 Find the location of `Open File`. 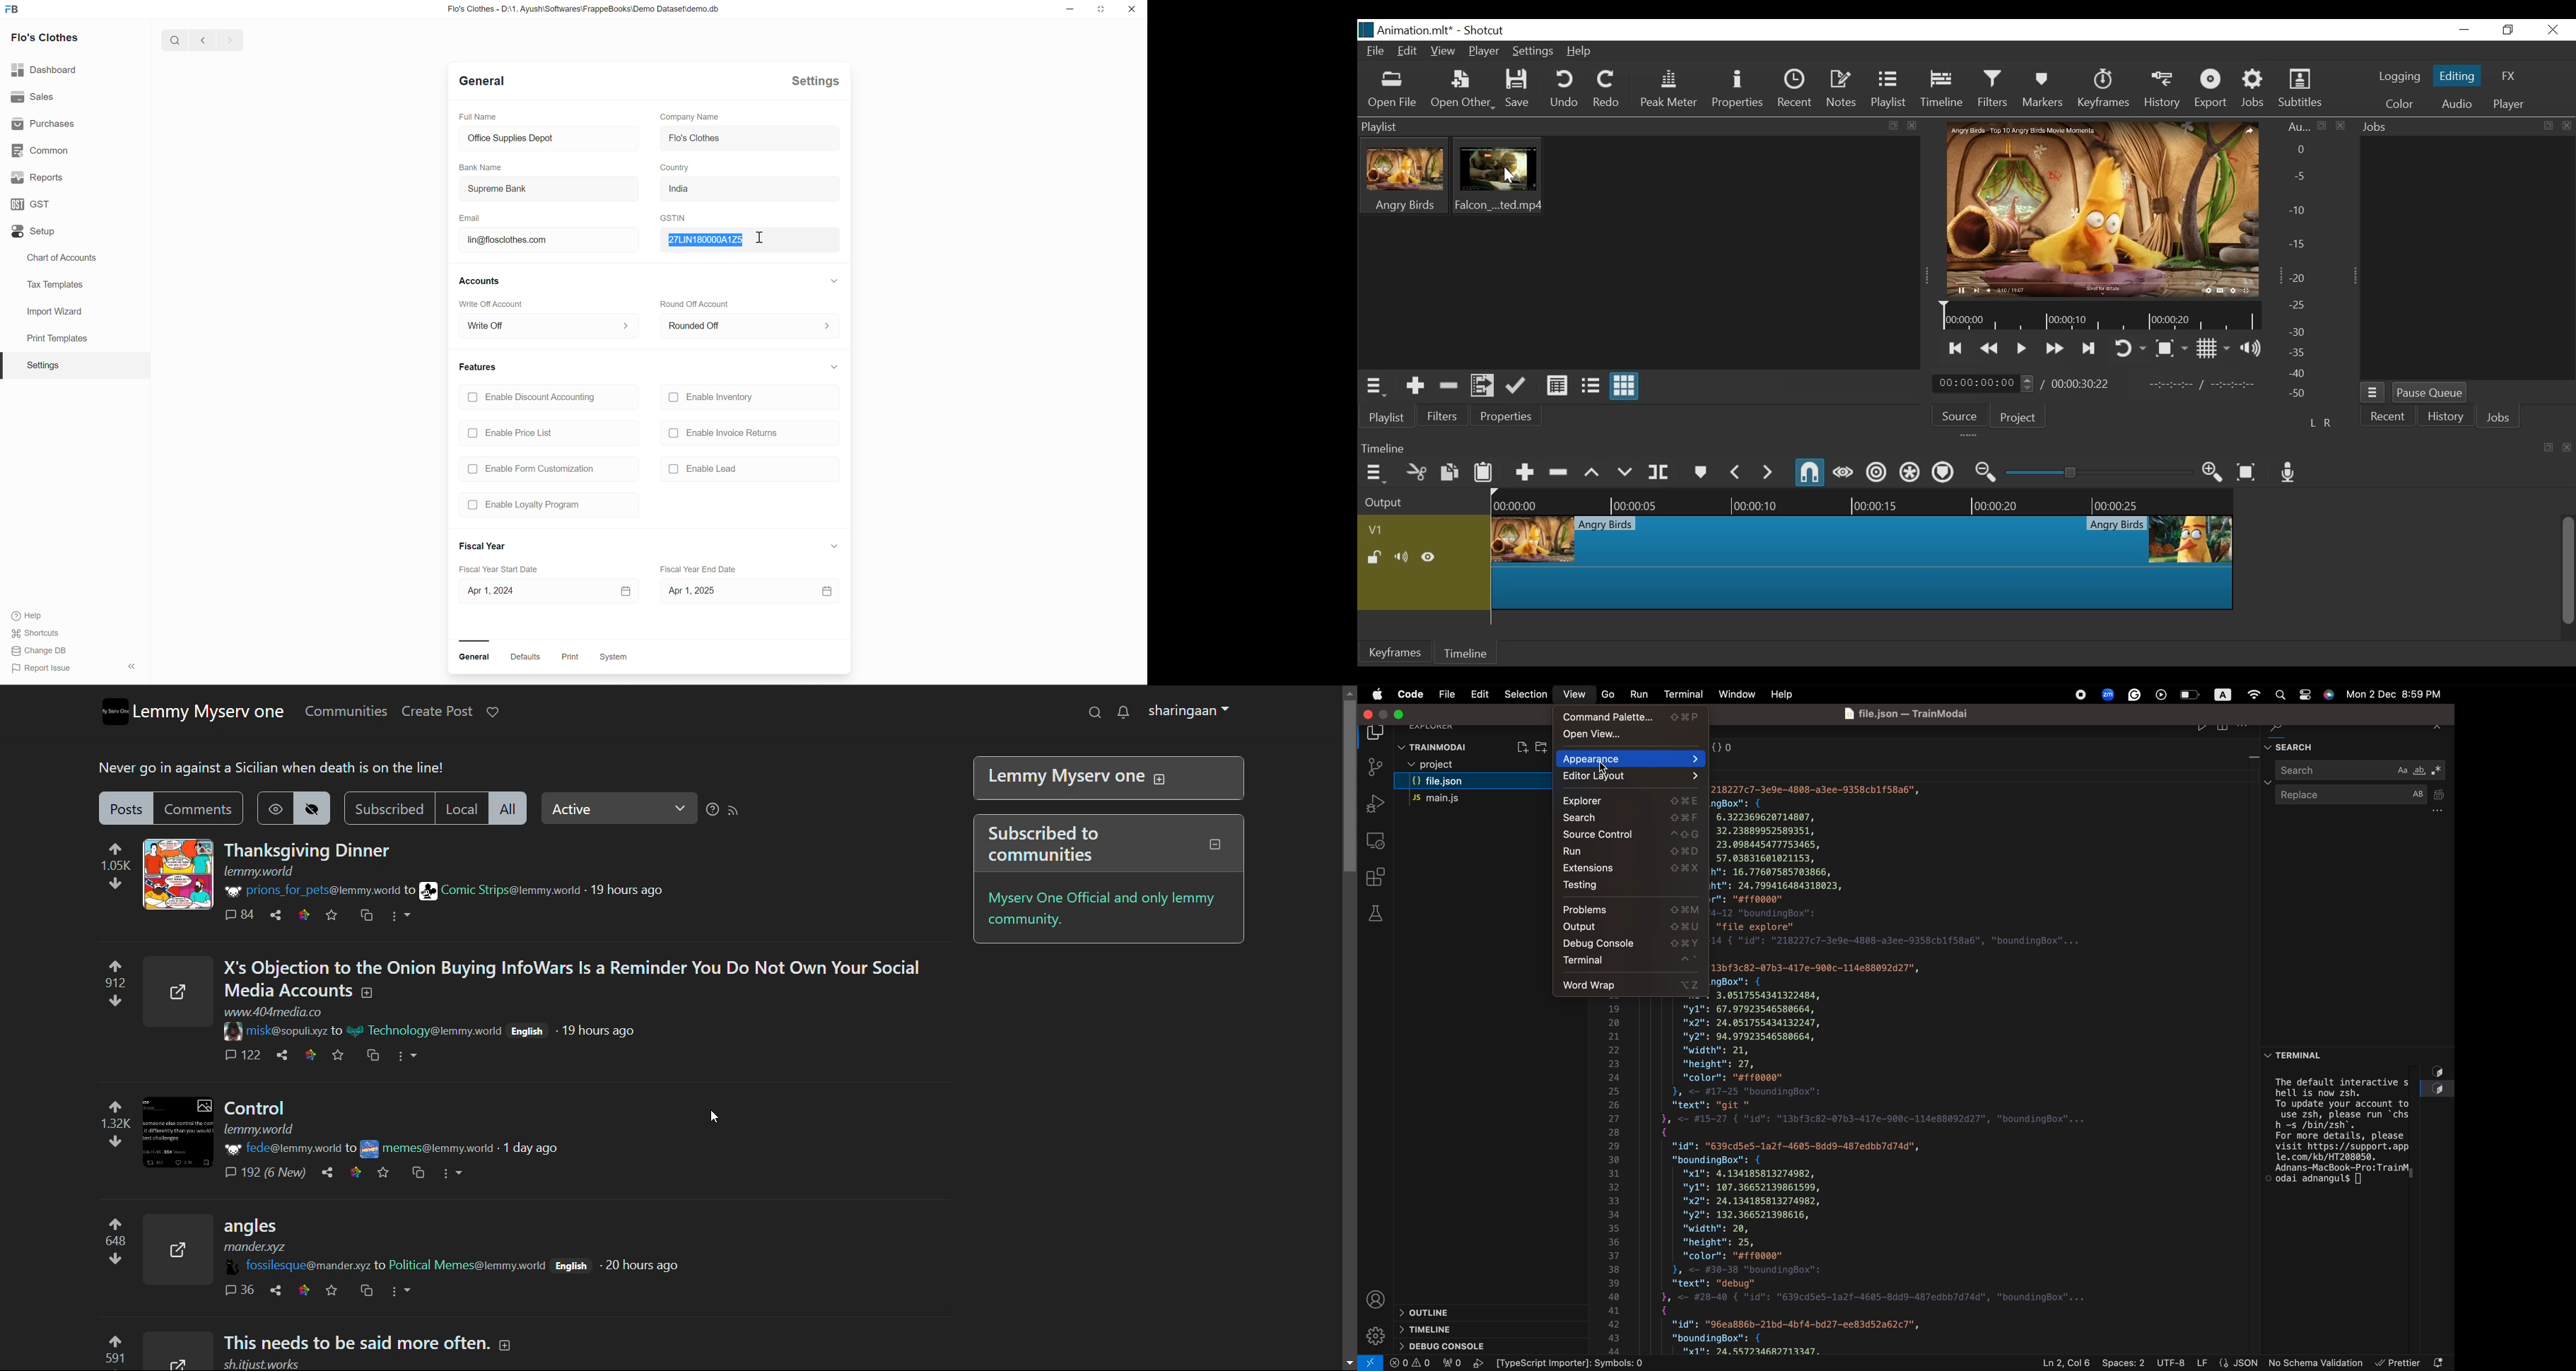

Open File is located at coordinates (1391, 91).